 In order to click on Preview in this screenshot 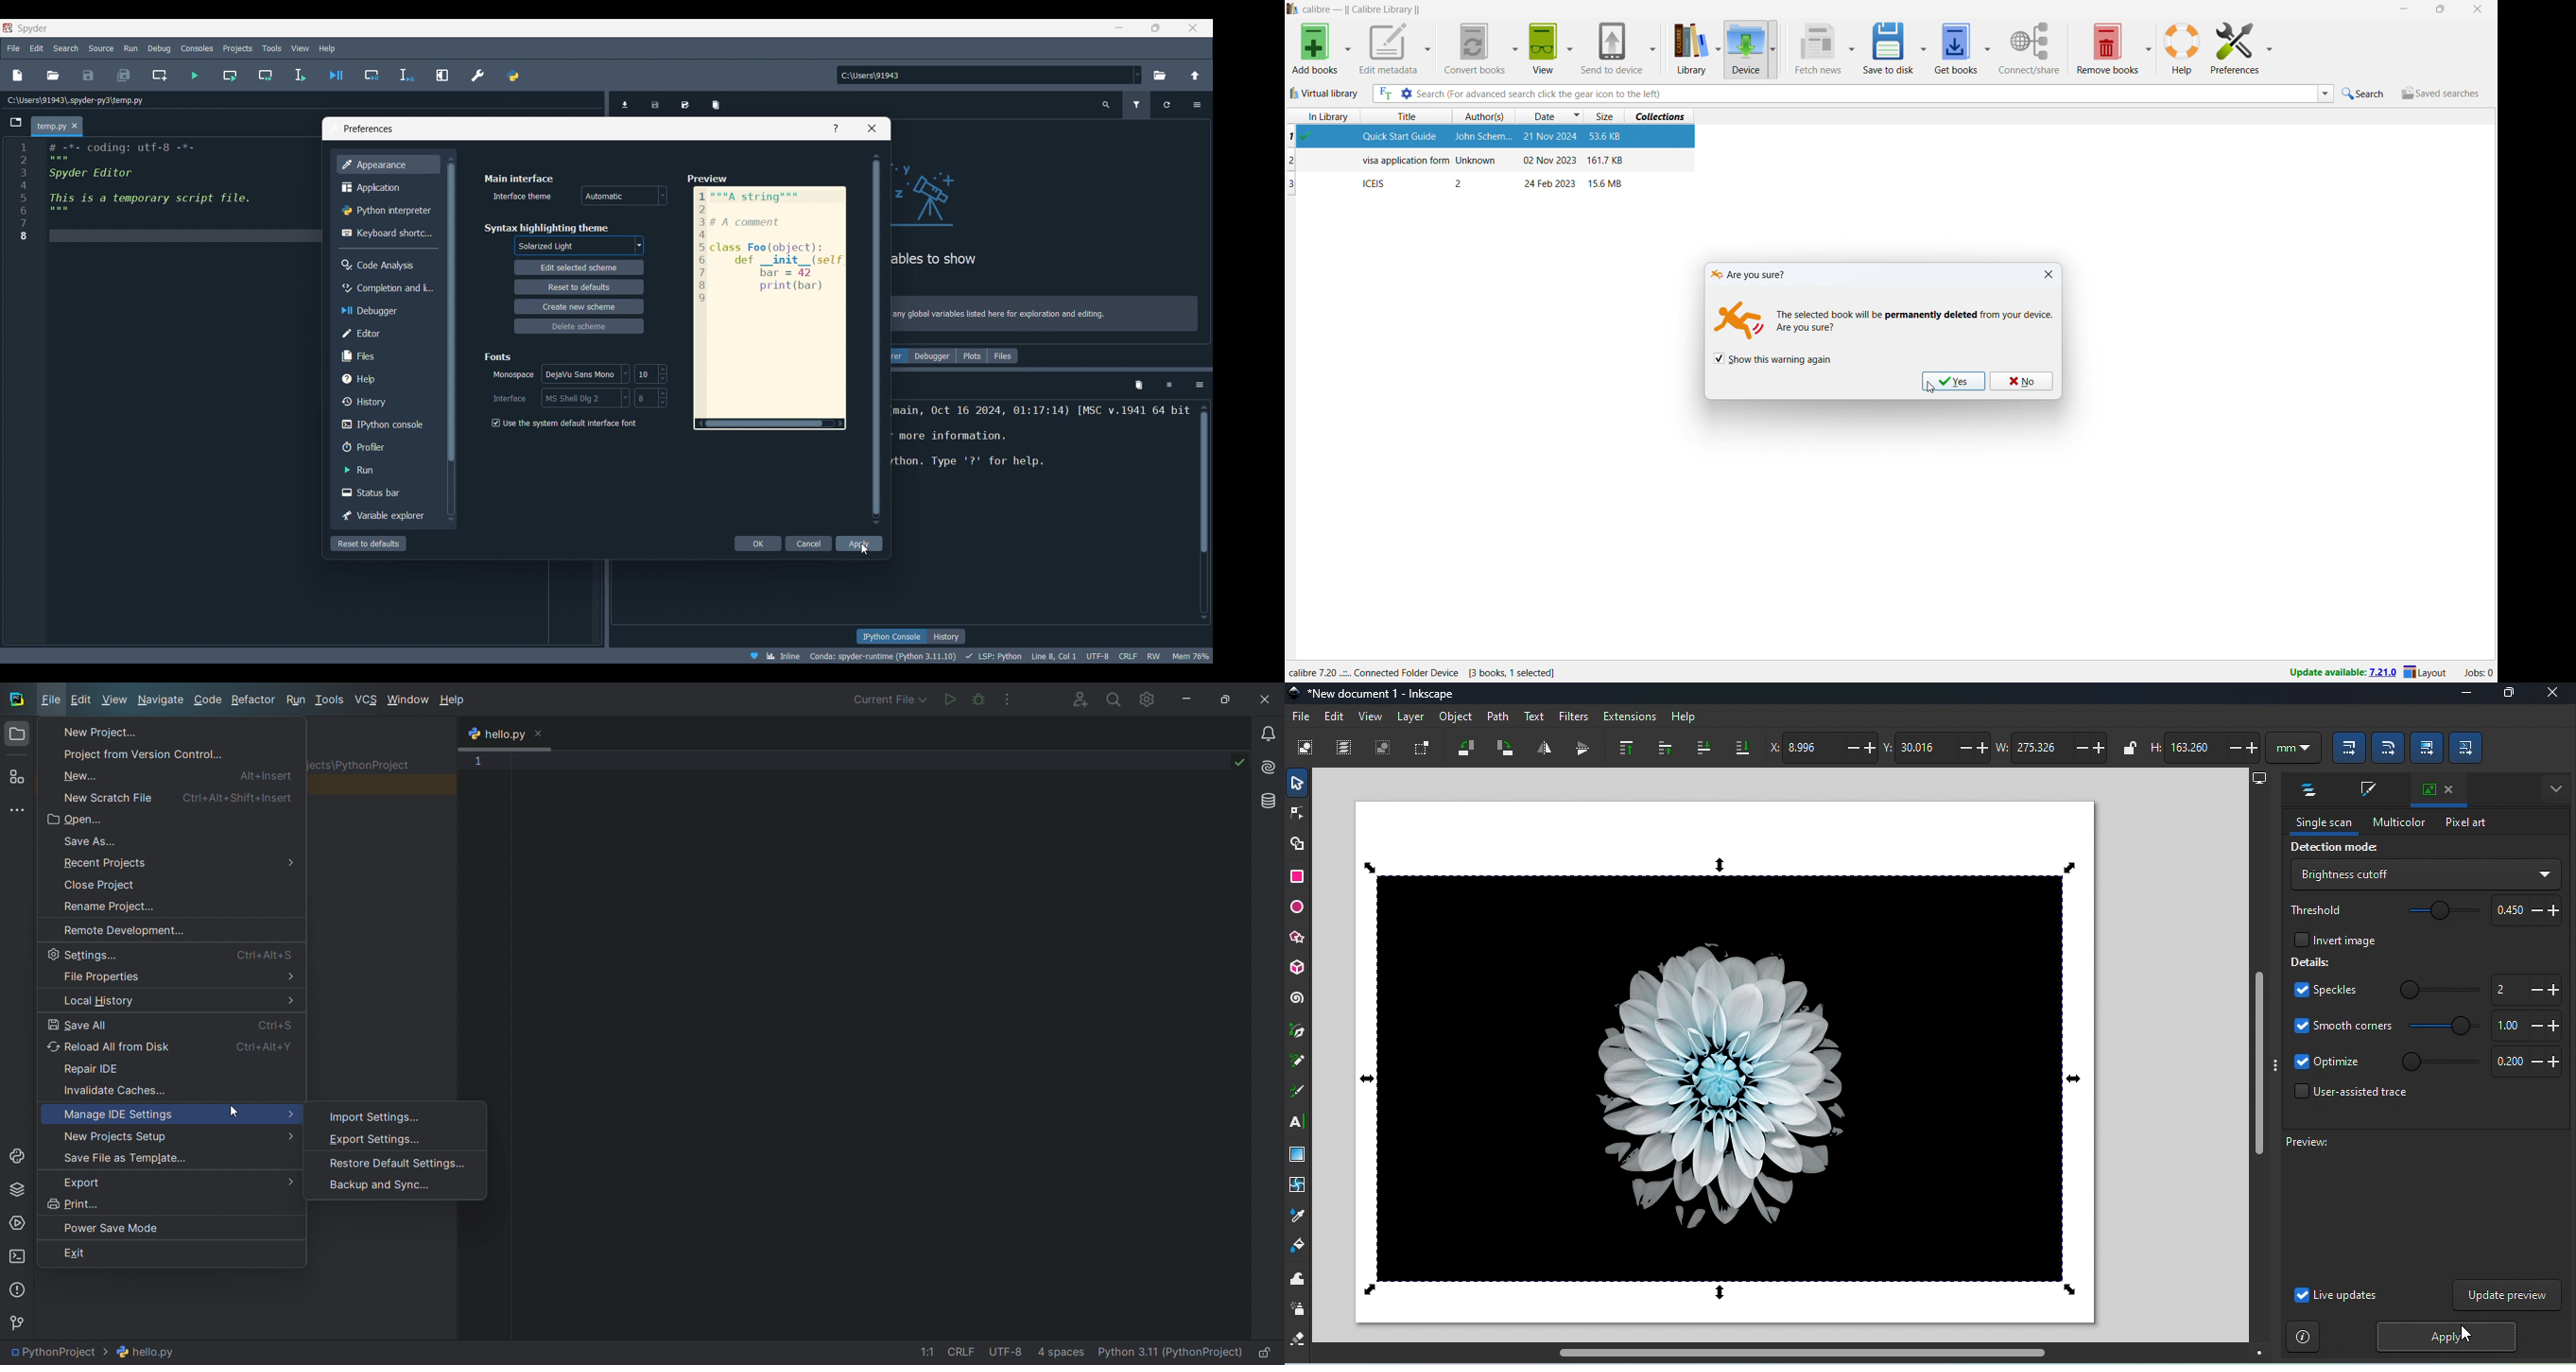, I will do `click(2413, 1205)`.